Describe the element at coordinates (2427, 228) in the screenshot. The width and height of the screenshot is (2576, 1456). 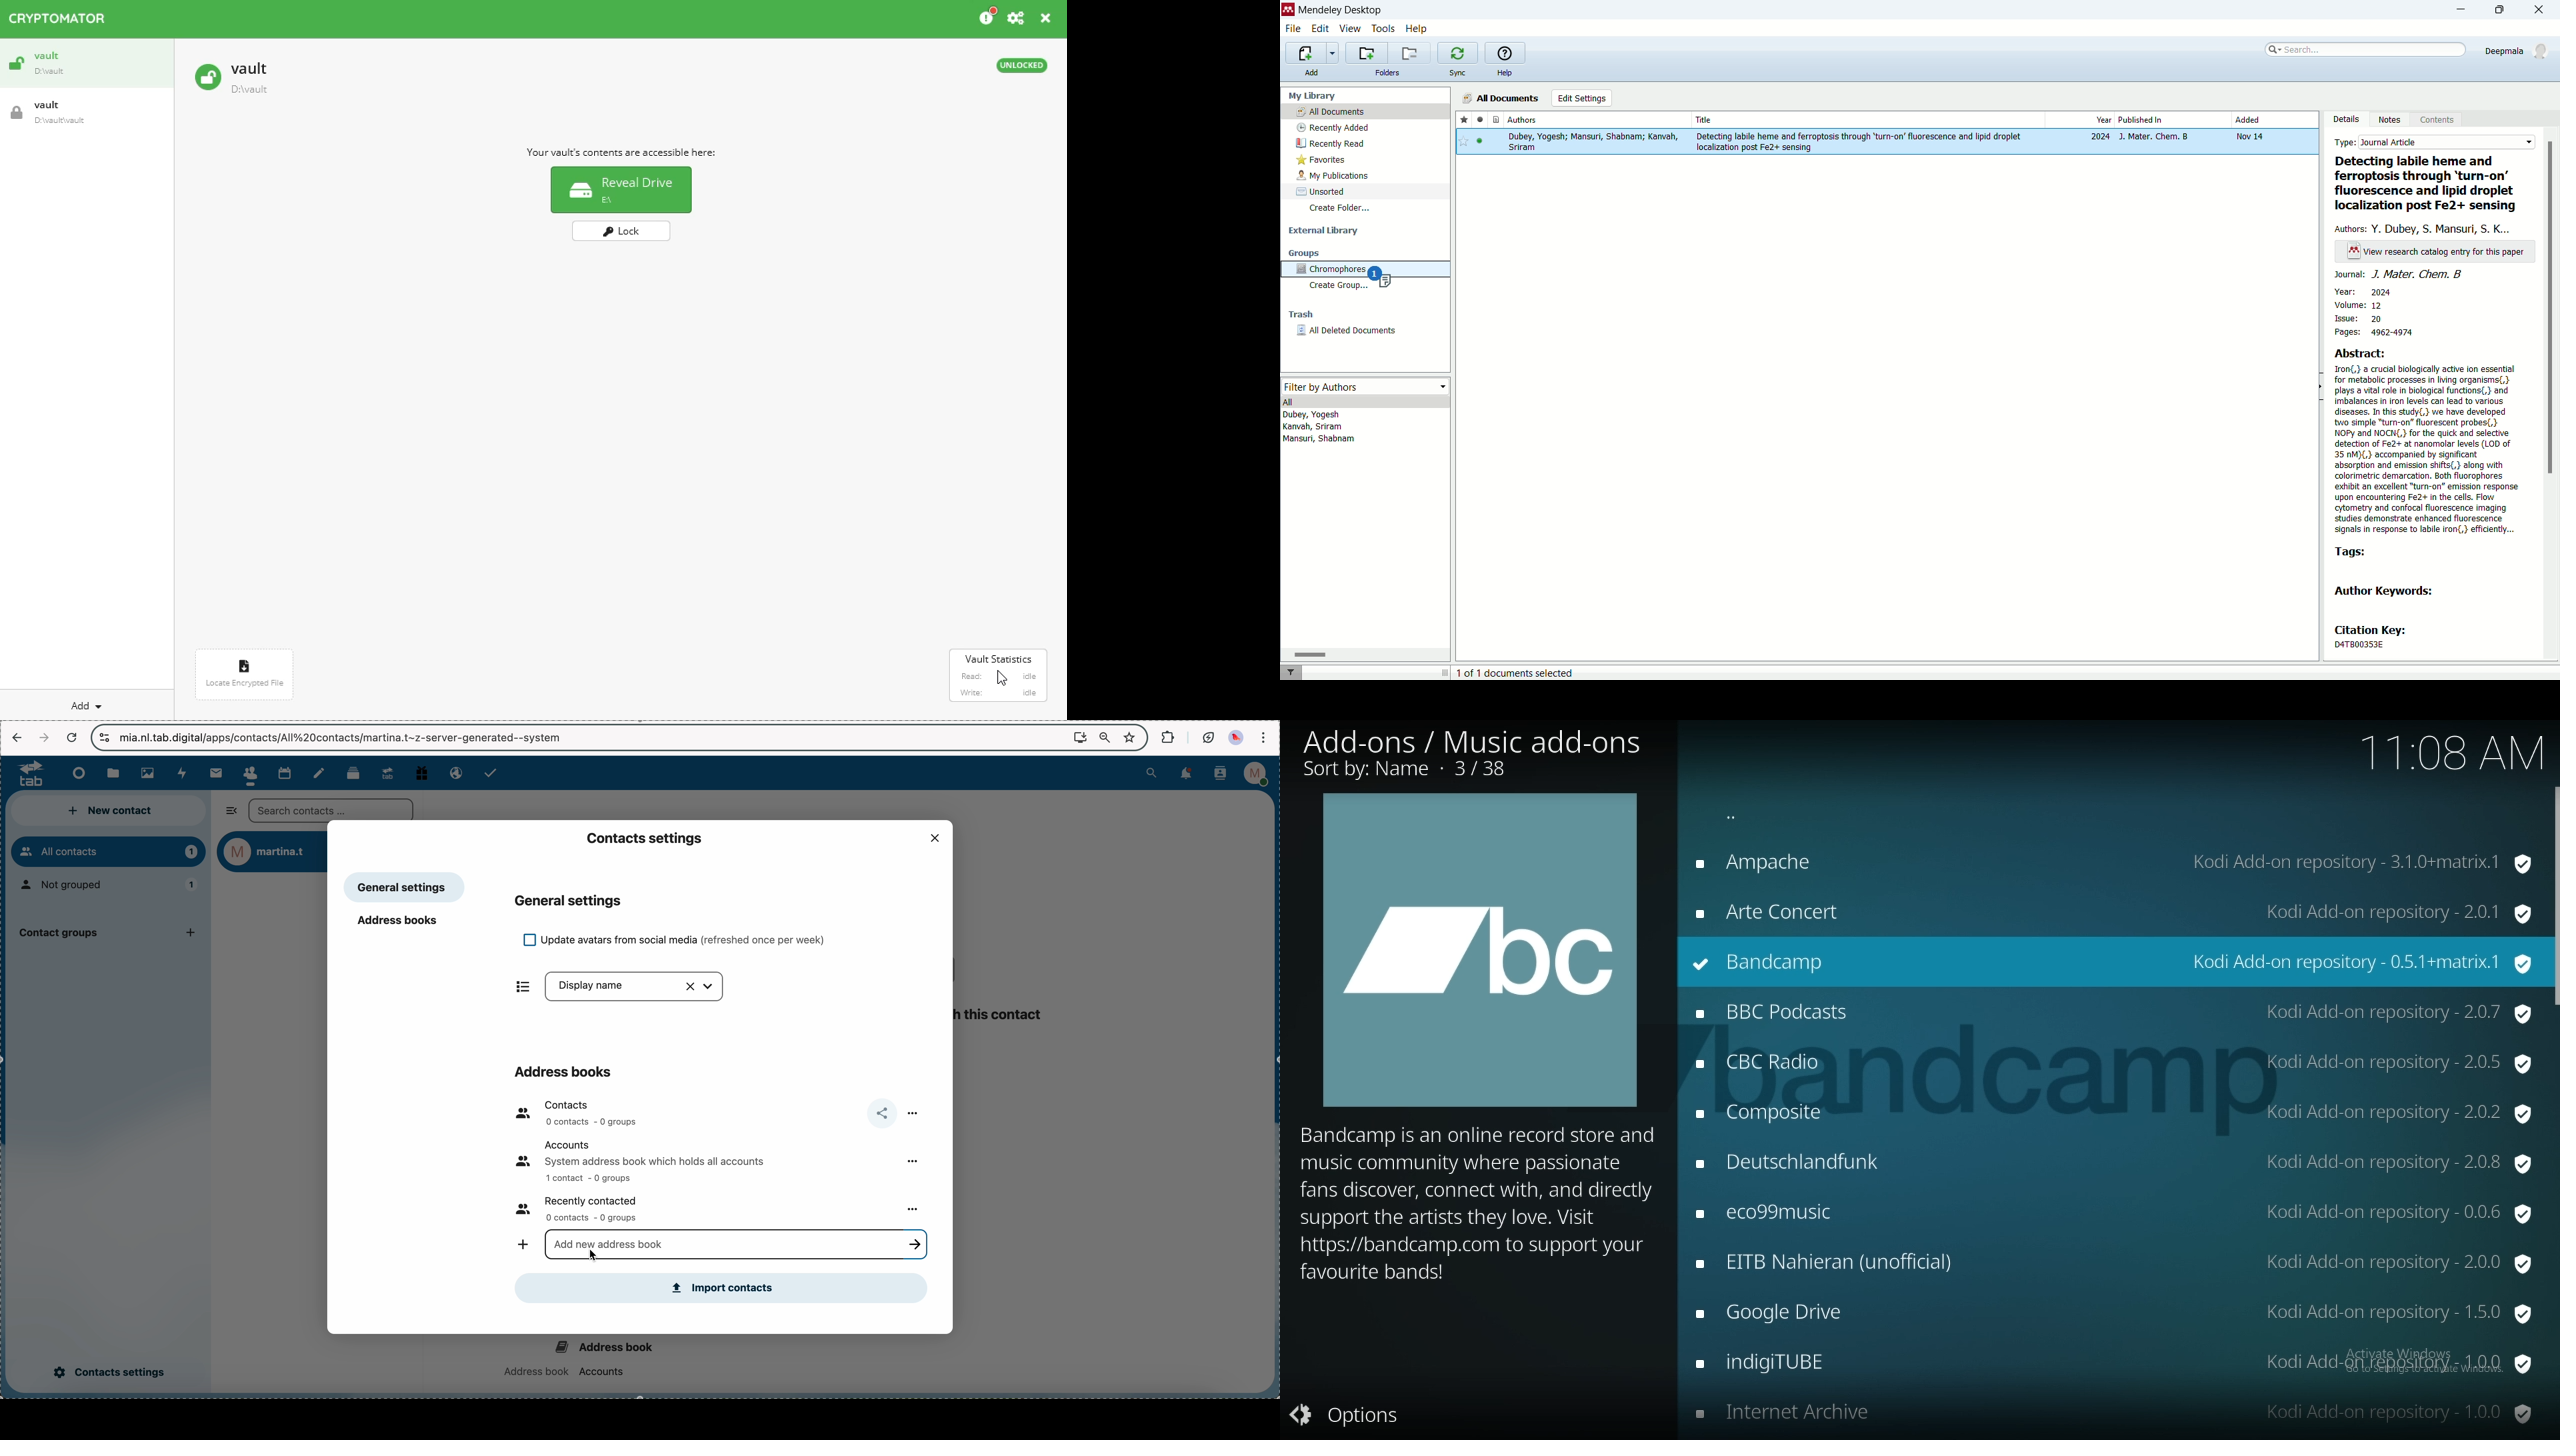
I see `authors` at that location.